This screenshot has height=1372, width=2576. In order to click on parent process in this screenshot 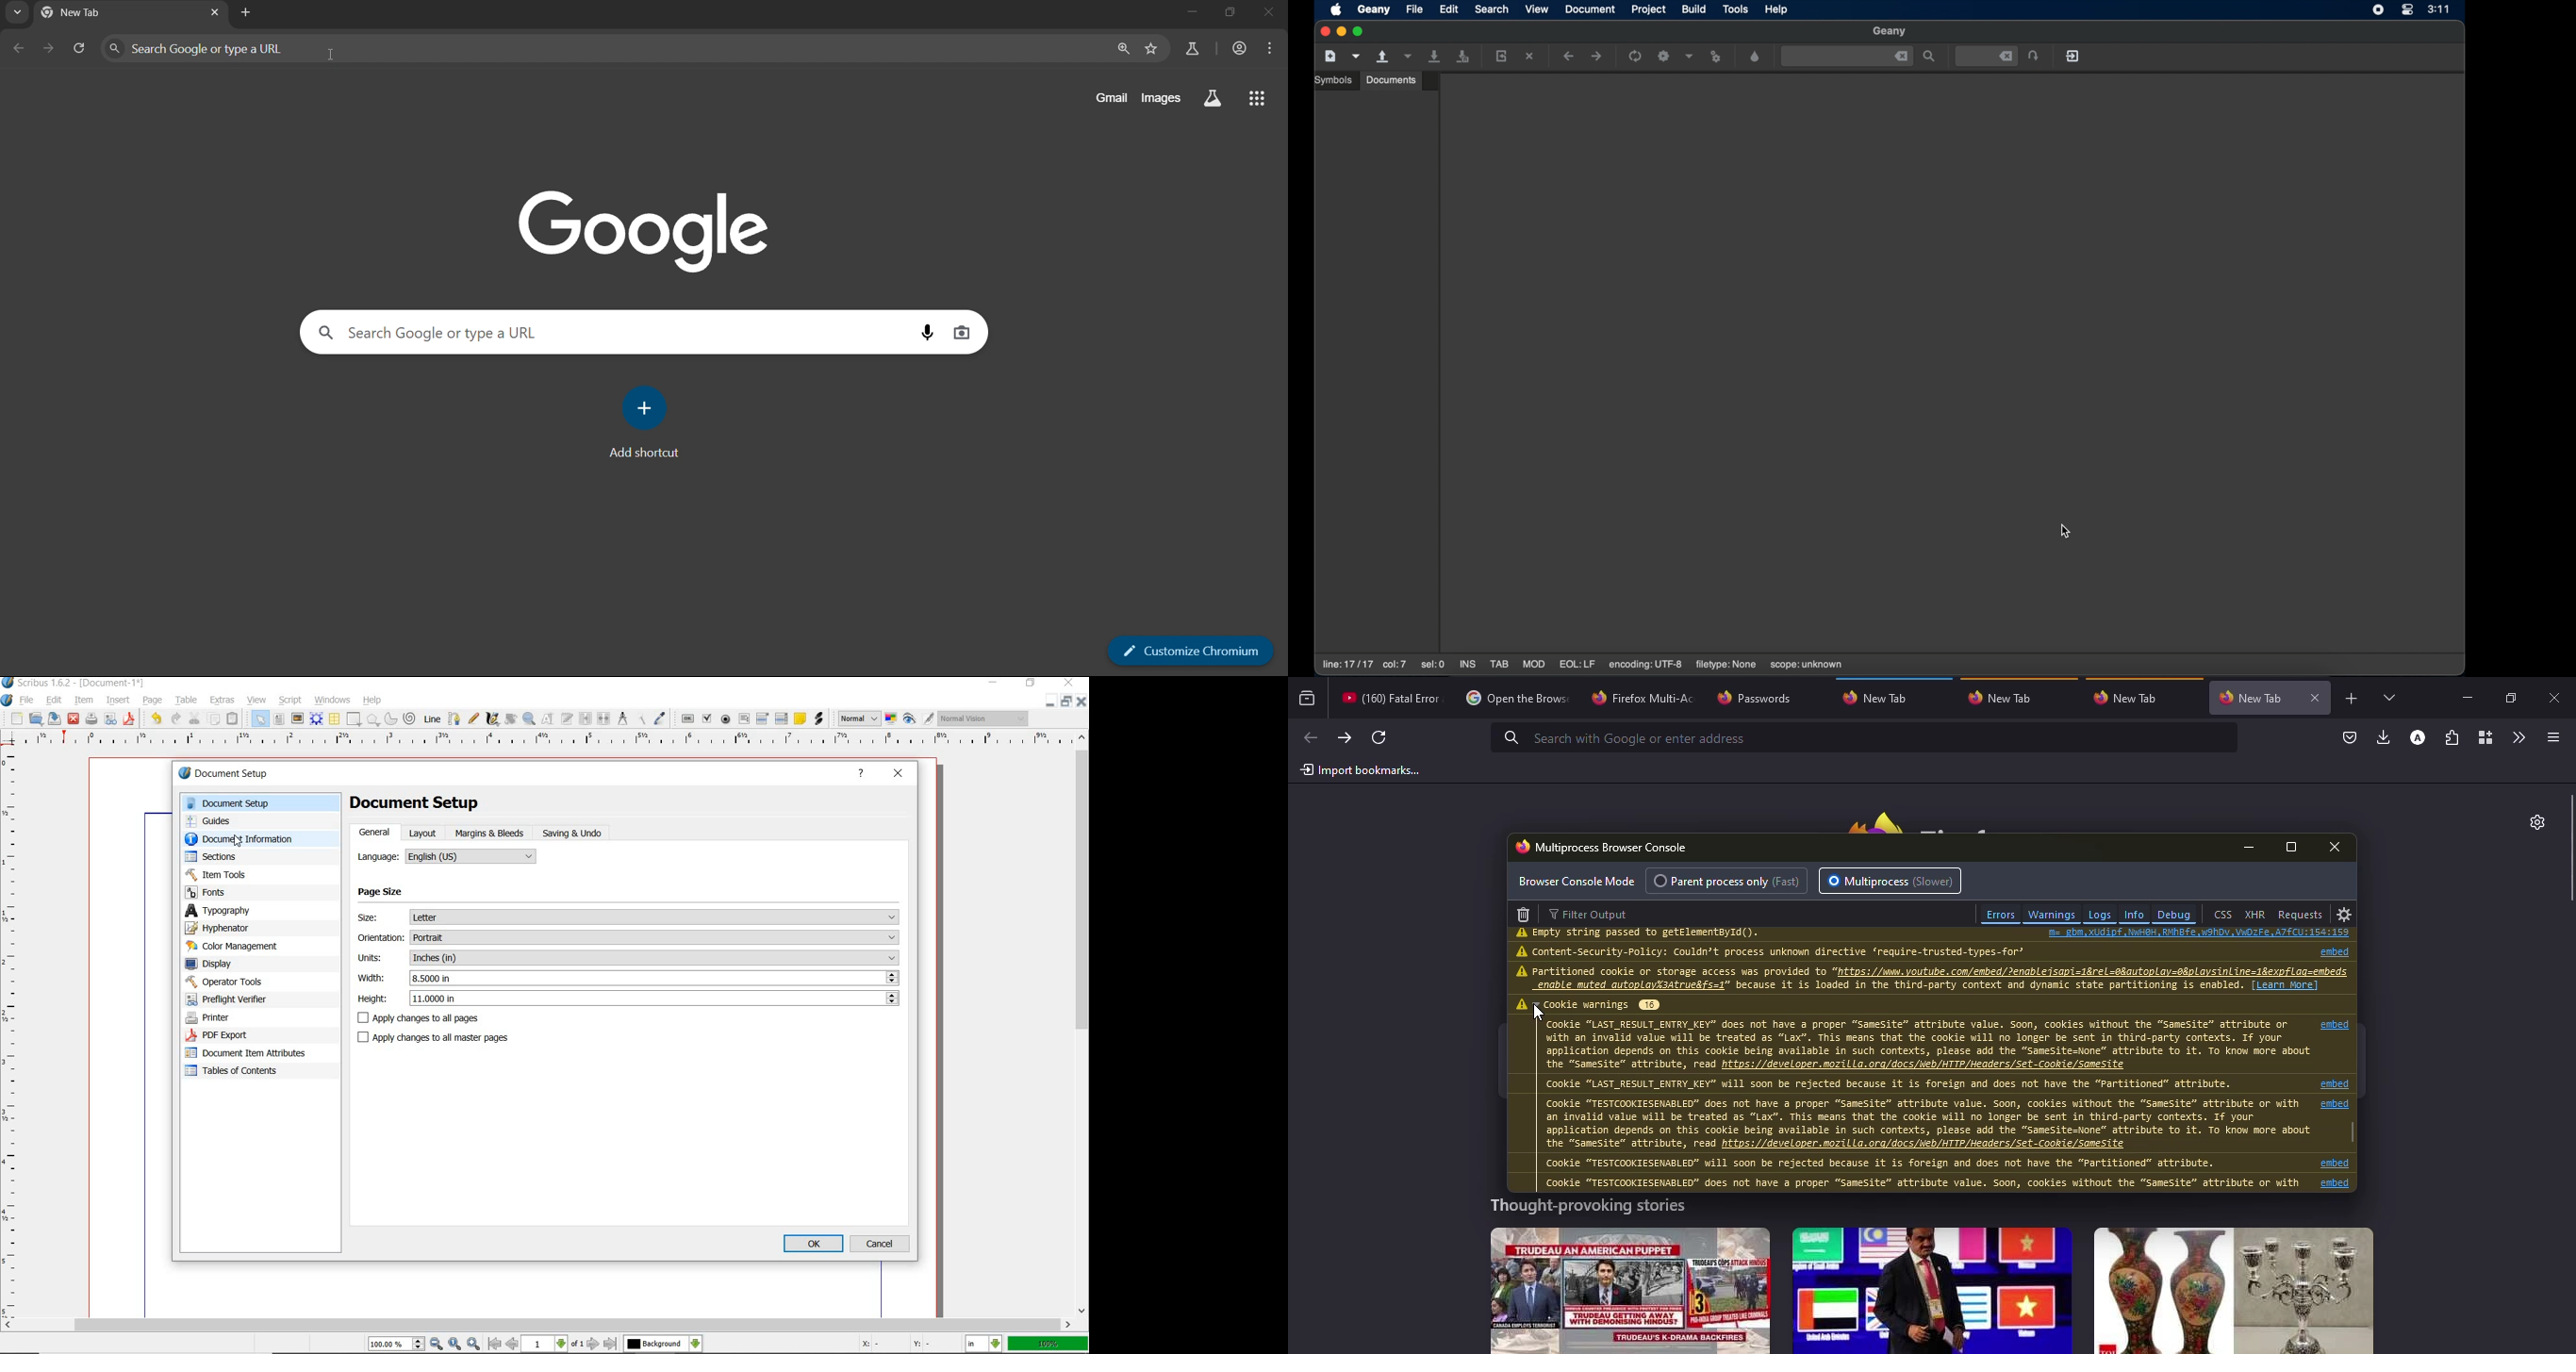, I will do `click(1730, 881)`.